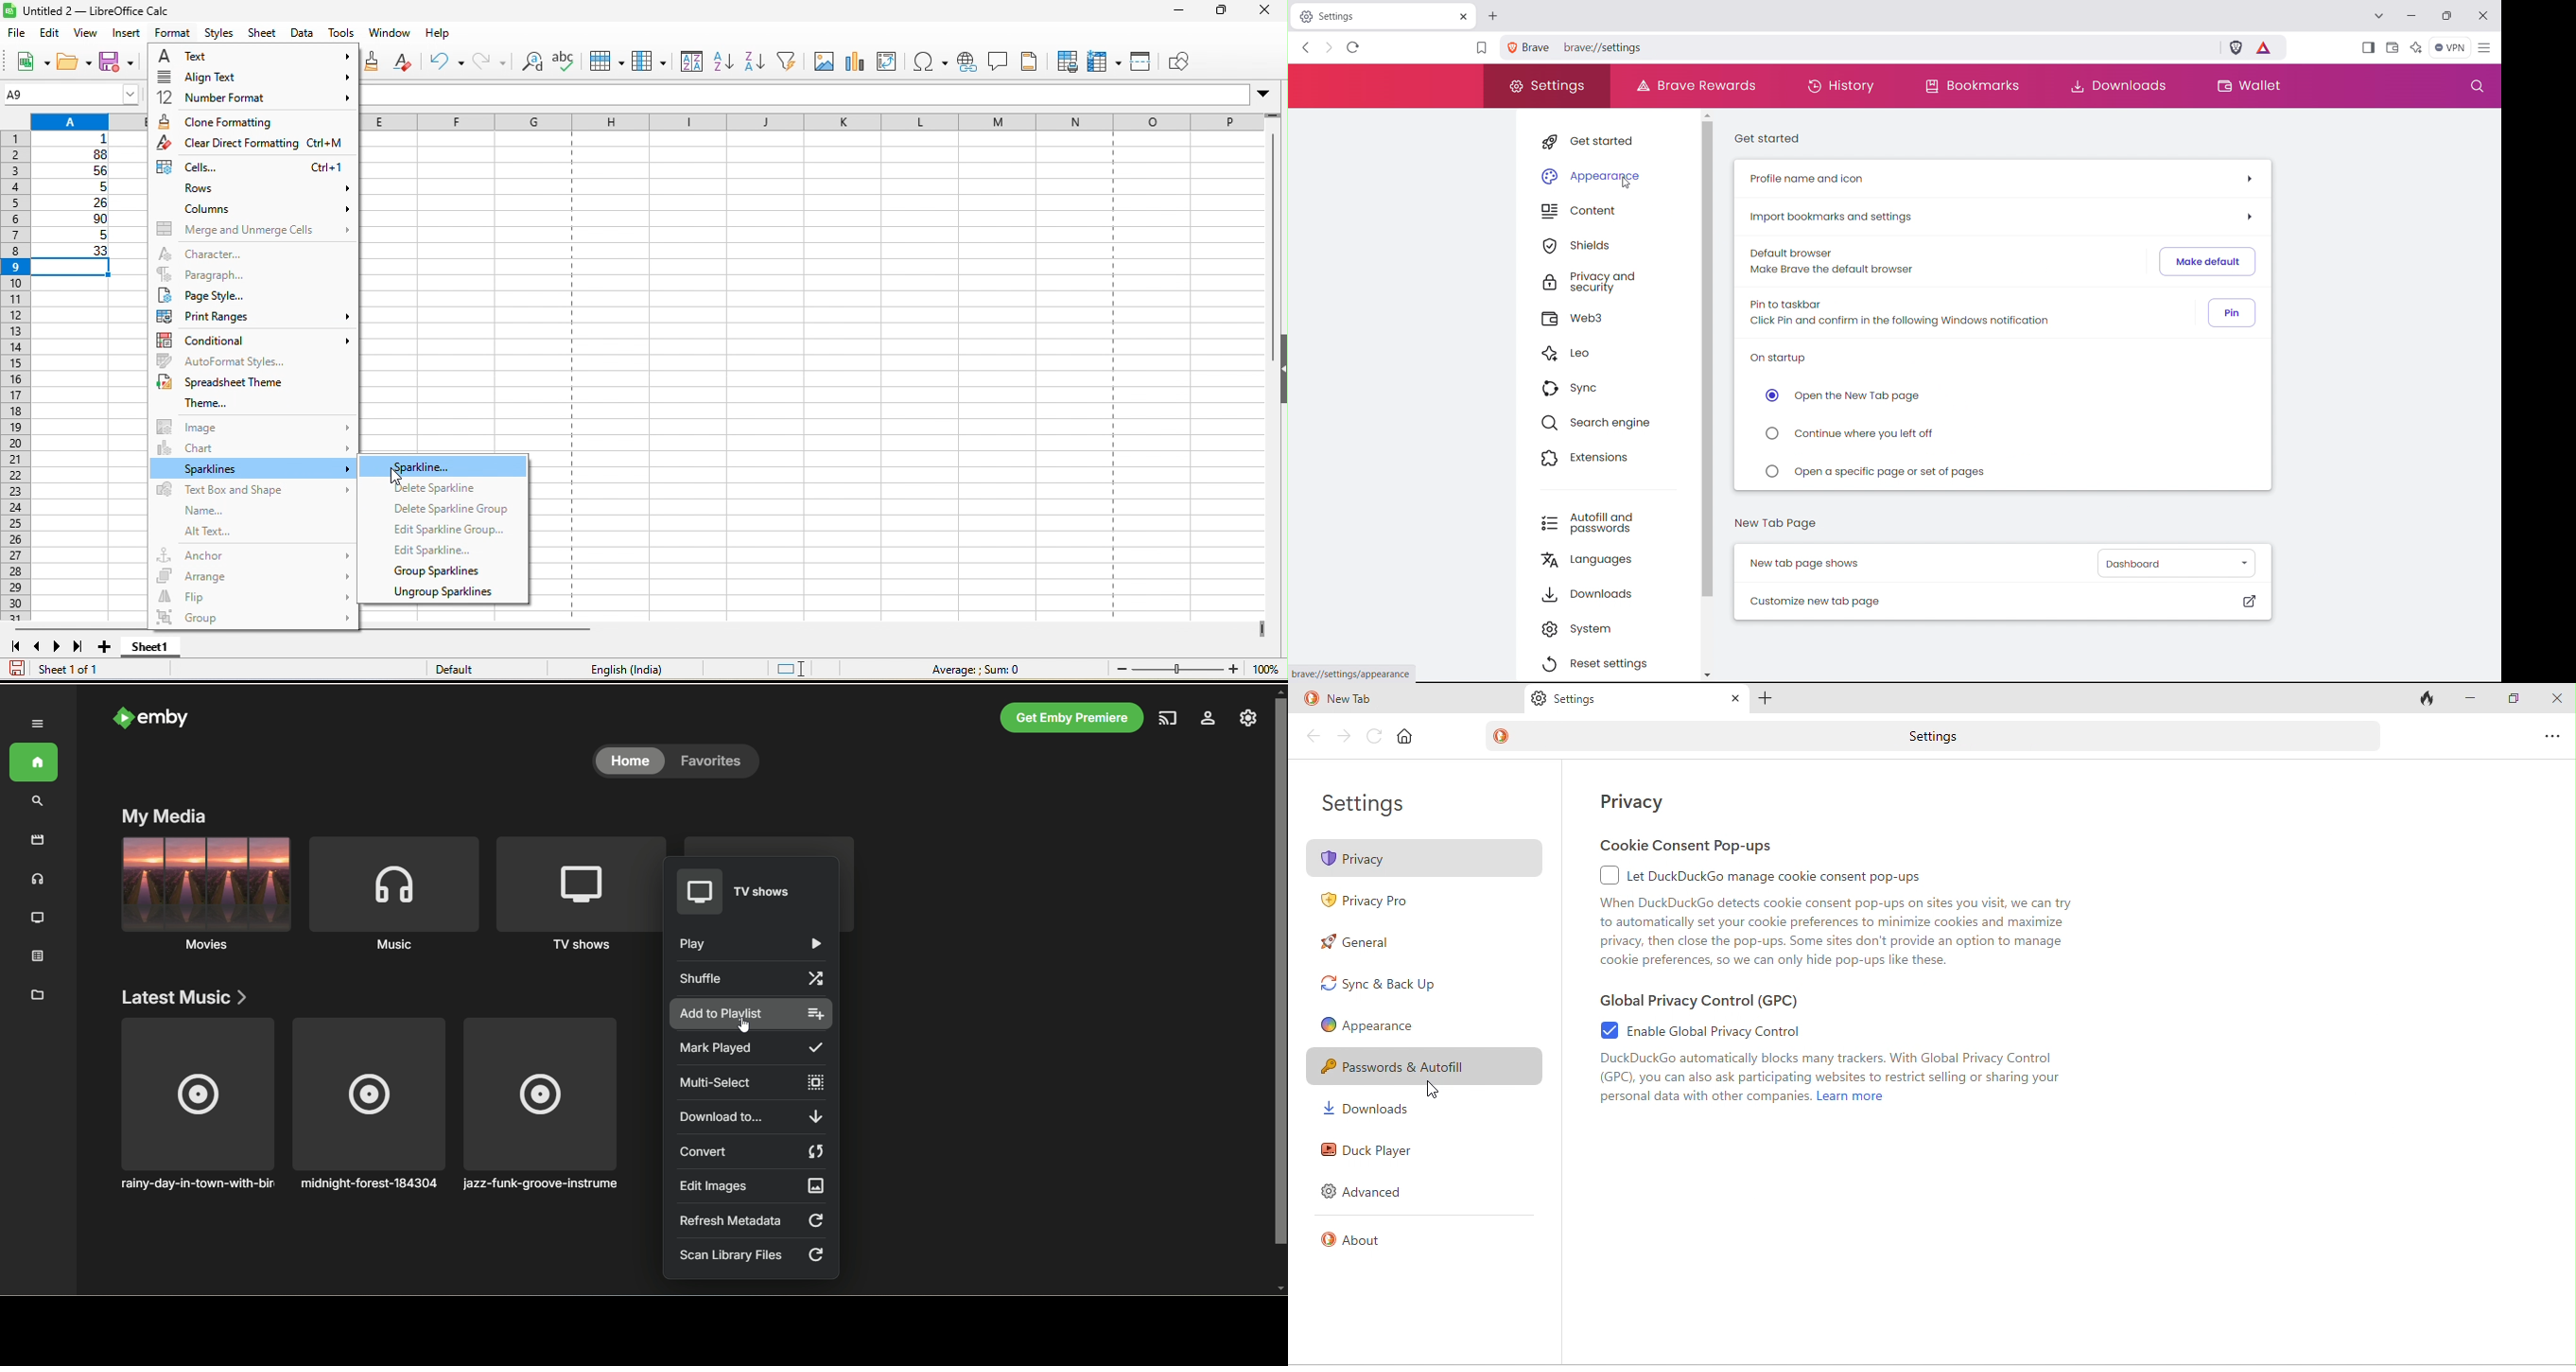 The width and height of the screenshot is (2576, 1372). What do you see at coordinates (438, 37) in the screenshot?
I see `help` at bounding box center [438, 37].